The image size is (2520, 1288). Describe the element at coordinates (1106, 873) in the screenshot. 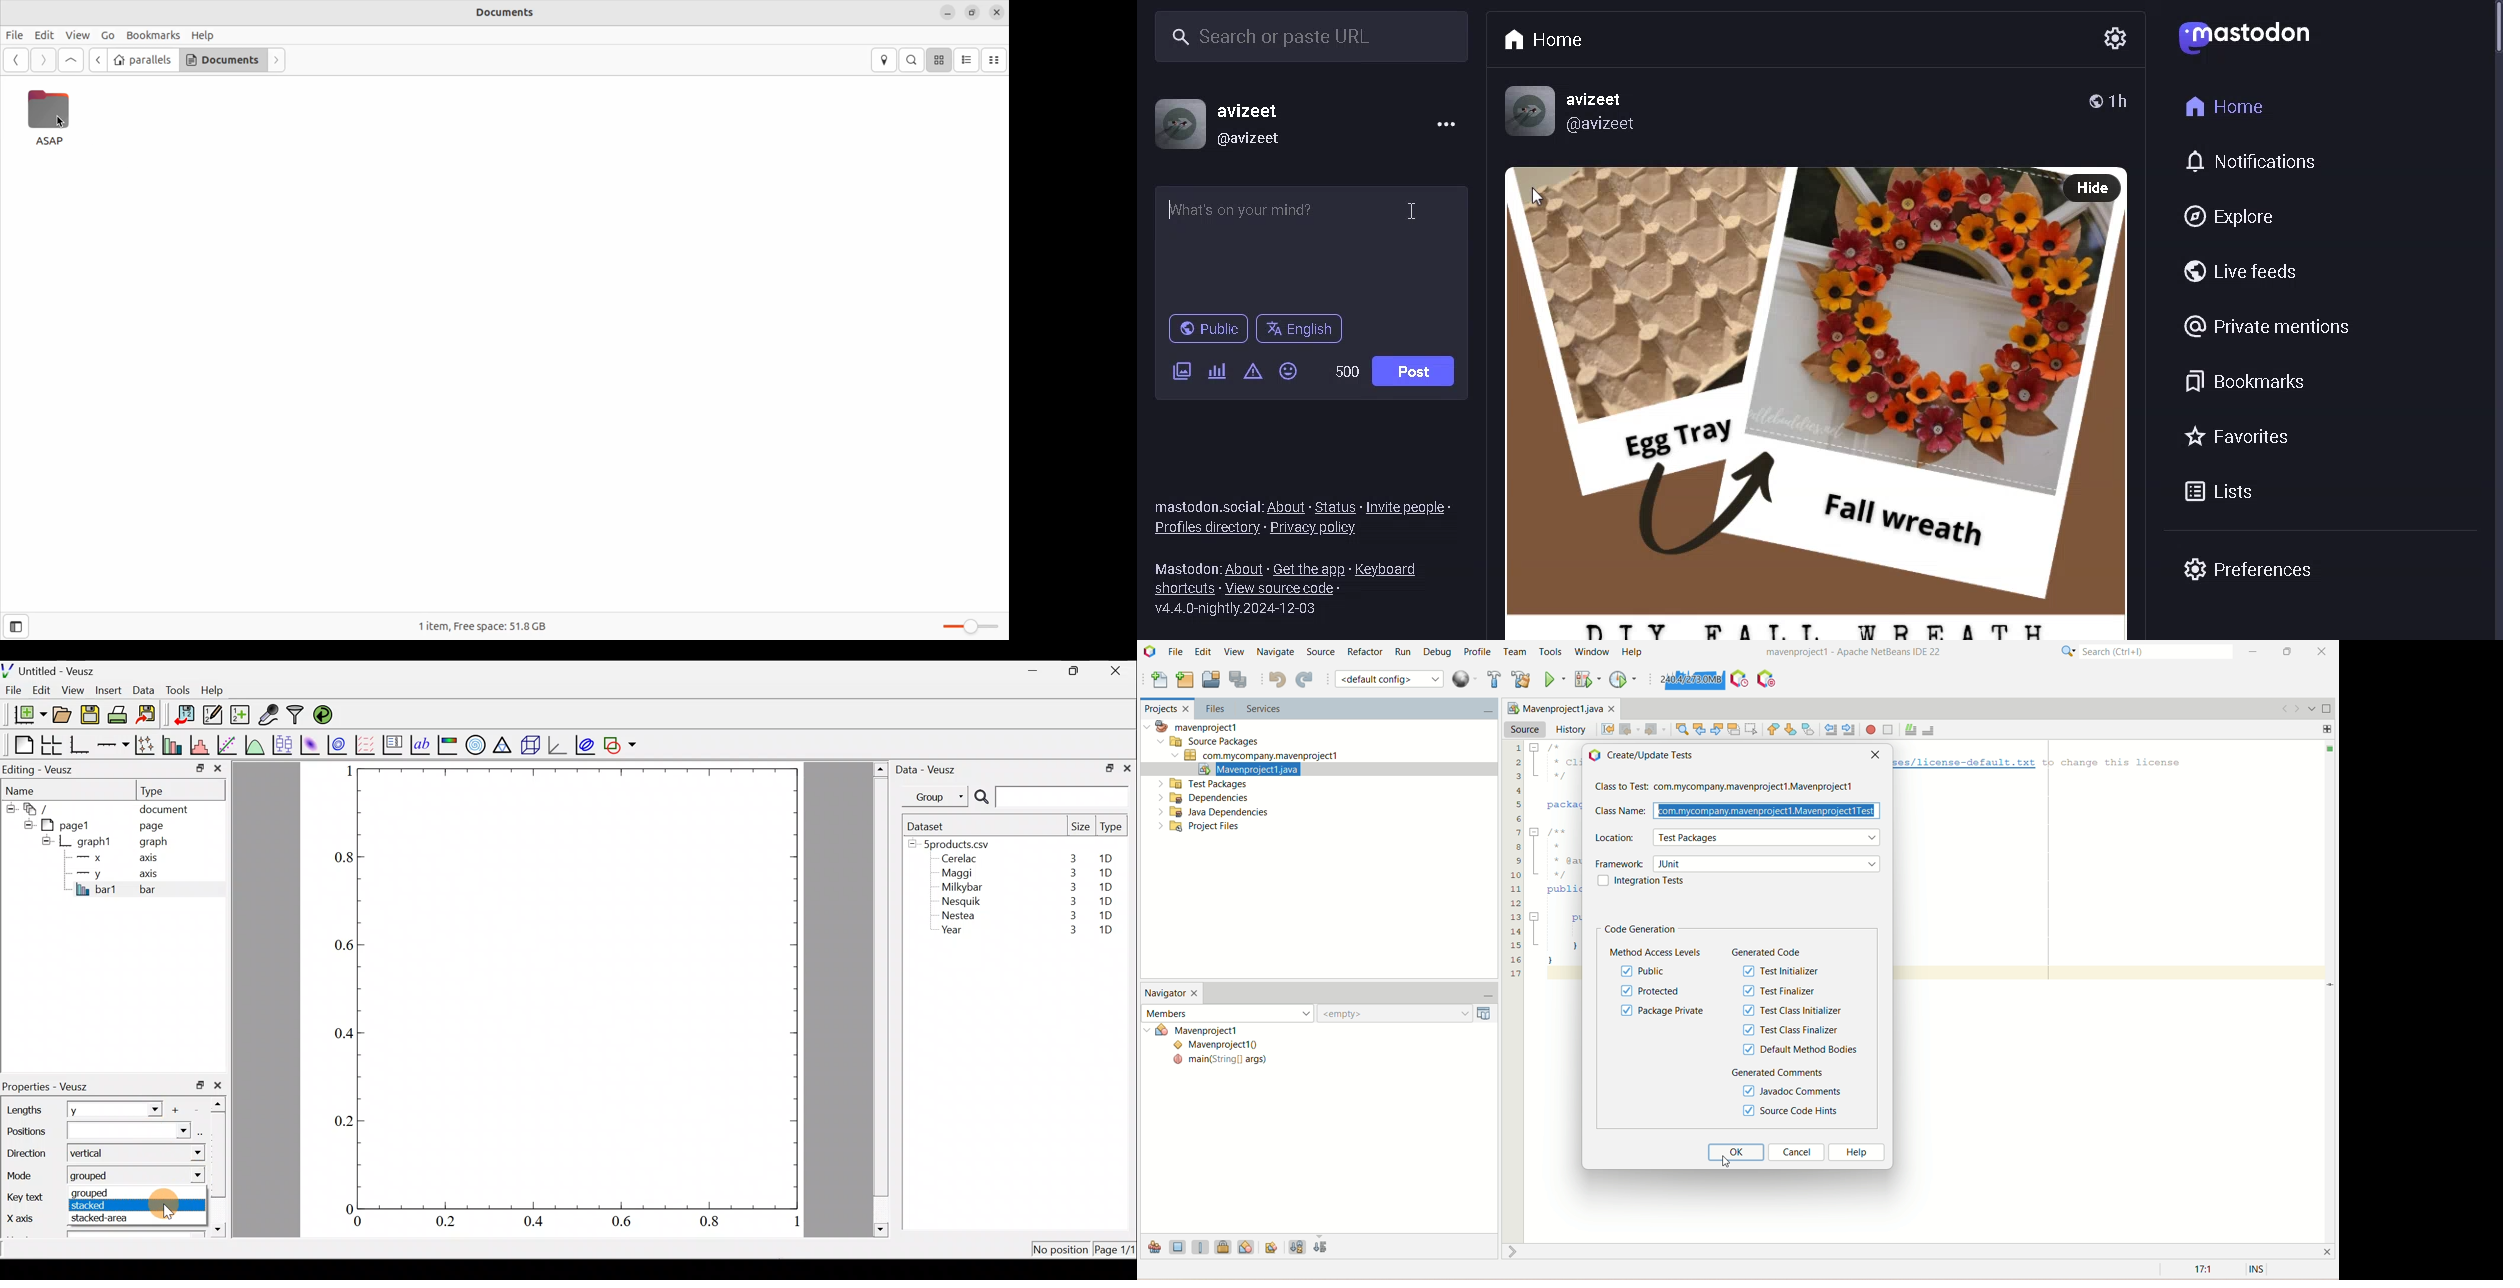

I see `1D` at that location.